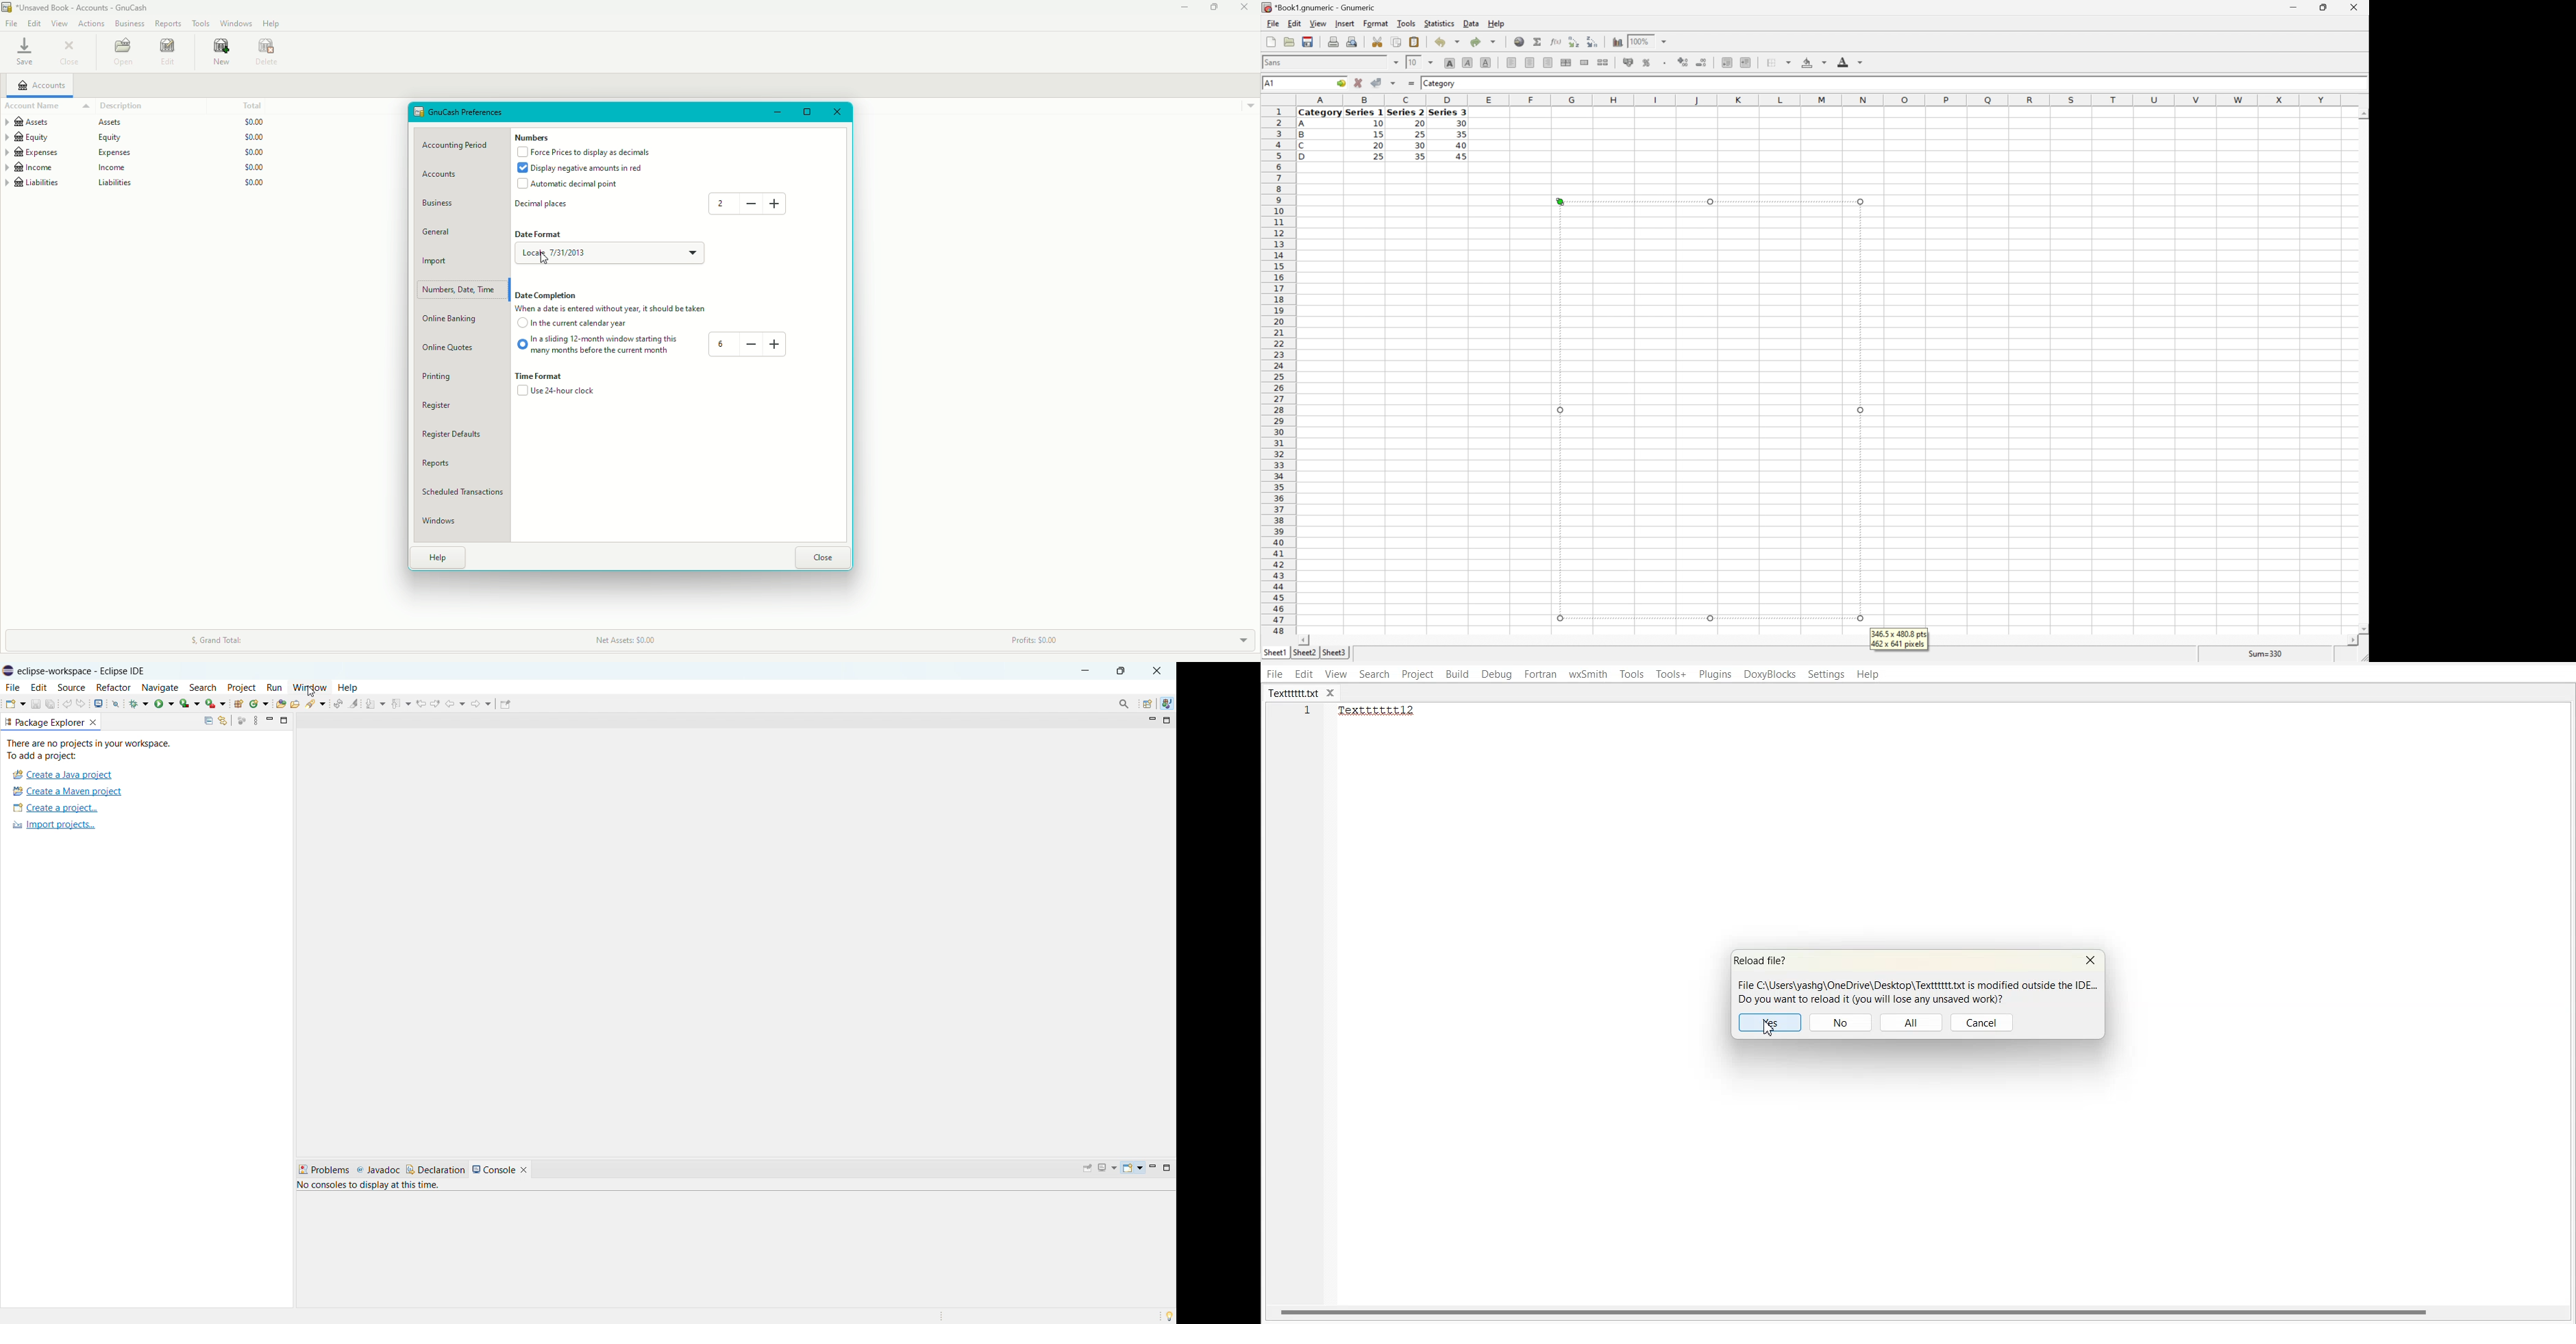  Describe the element at coordinates (2319, 7) in the screenshot. I see `Restore Down` at that location.